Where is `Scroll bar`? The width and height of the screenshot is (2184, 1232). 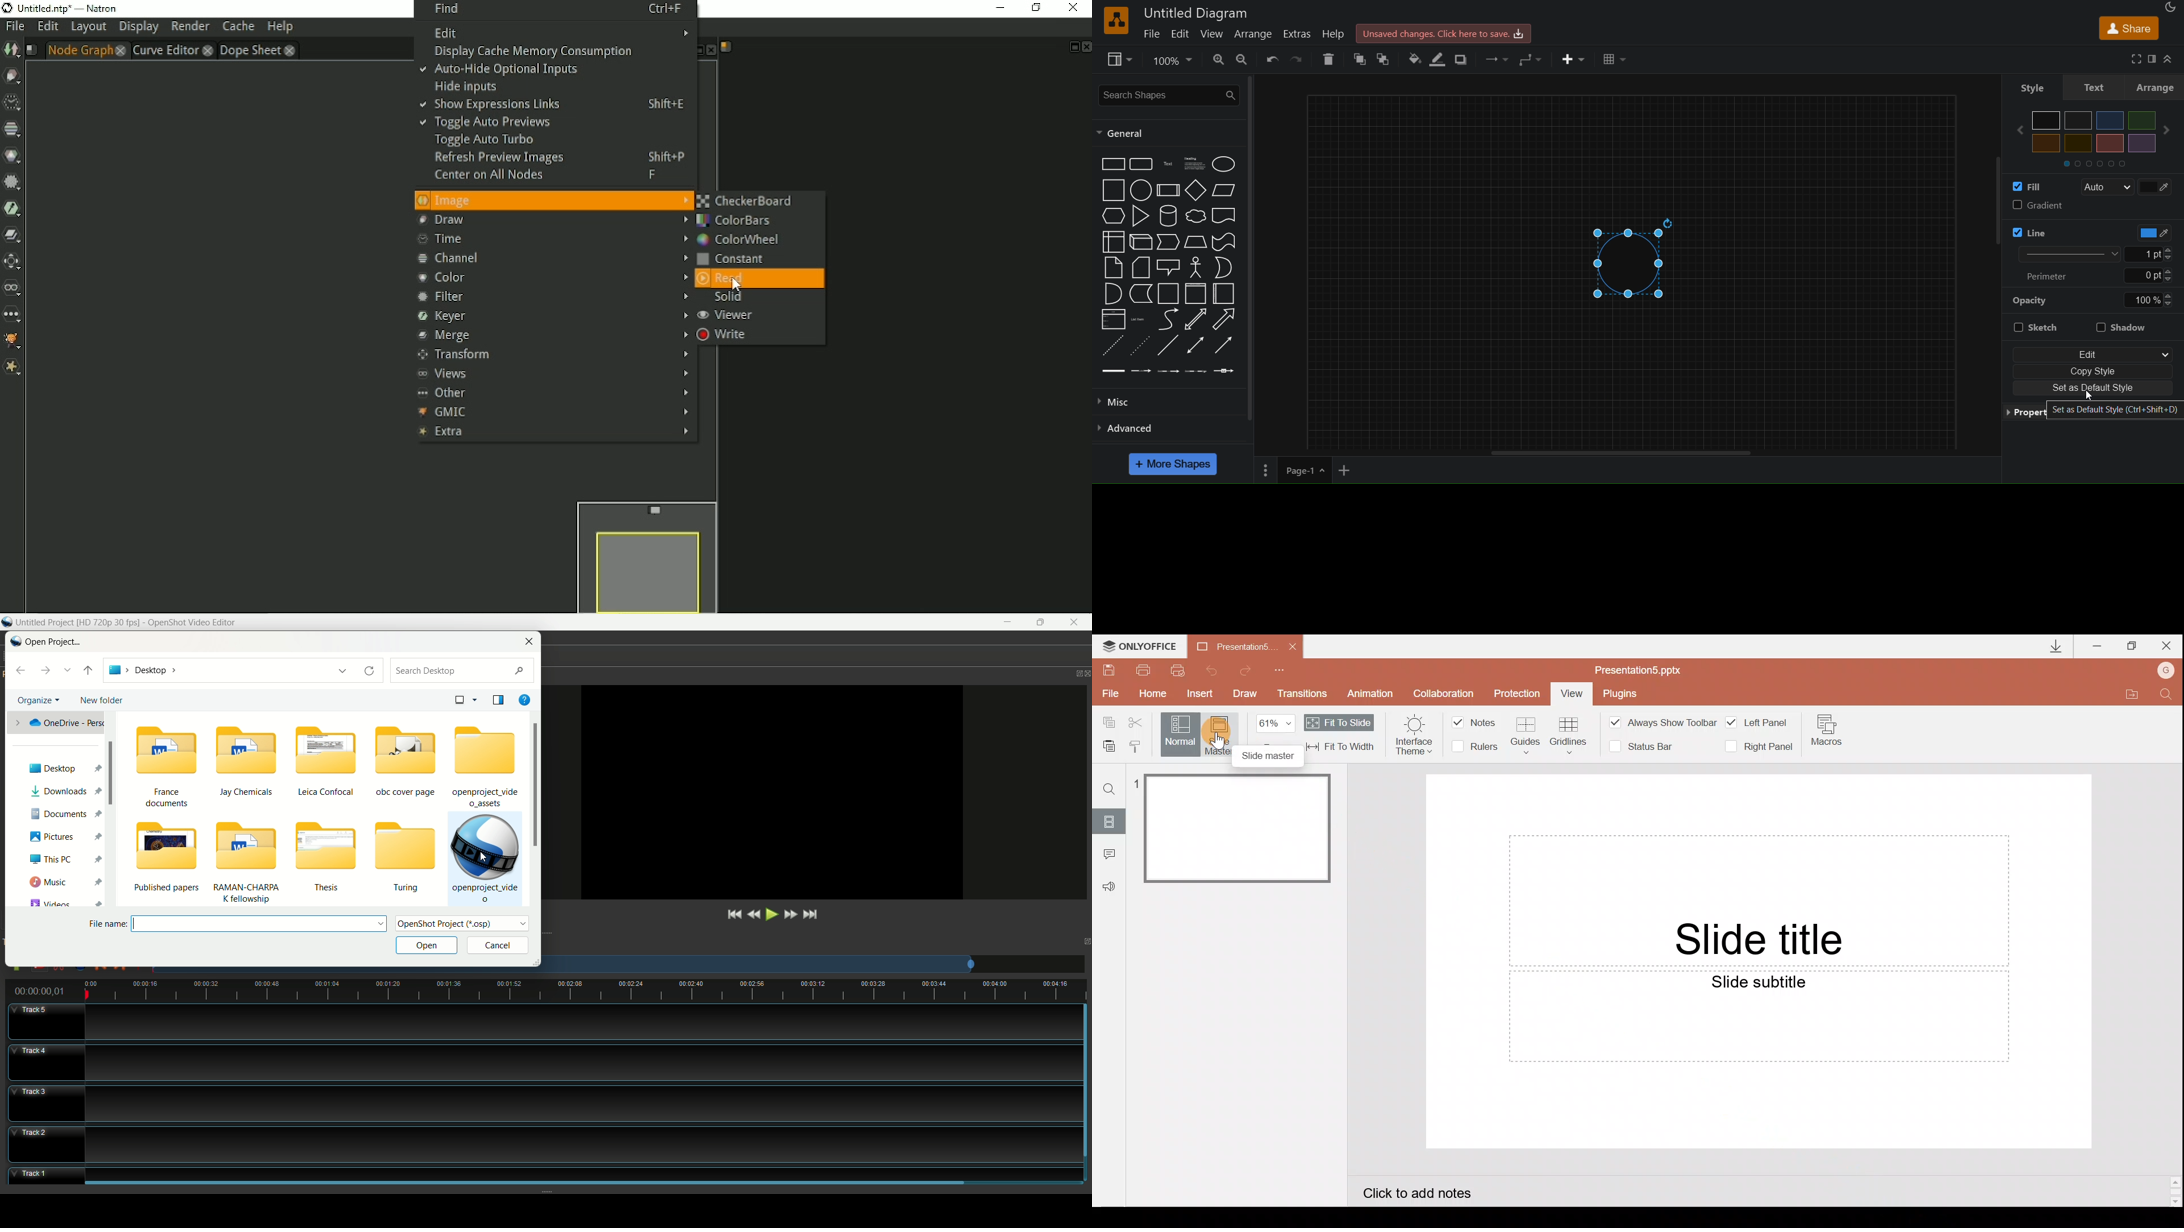 Scroll bar is located at coordinates (2174, 1186).